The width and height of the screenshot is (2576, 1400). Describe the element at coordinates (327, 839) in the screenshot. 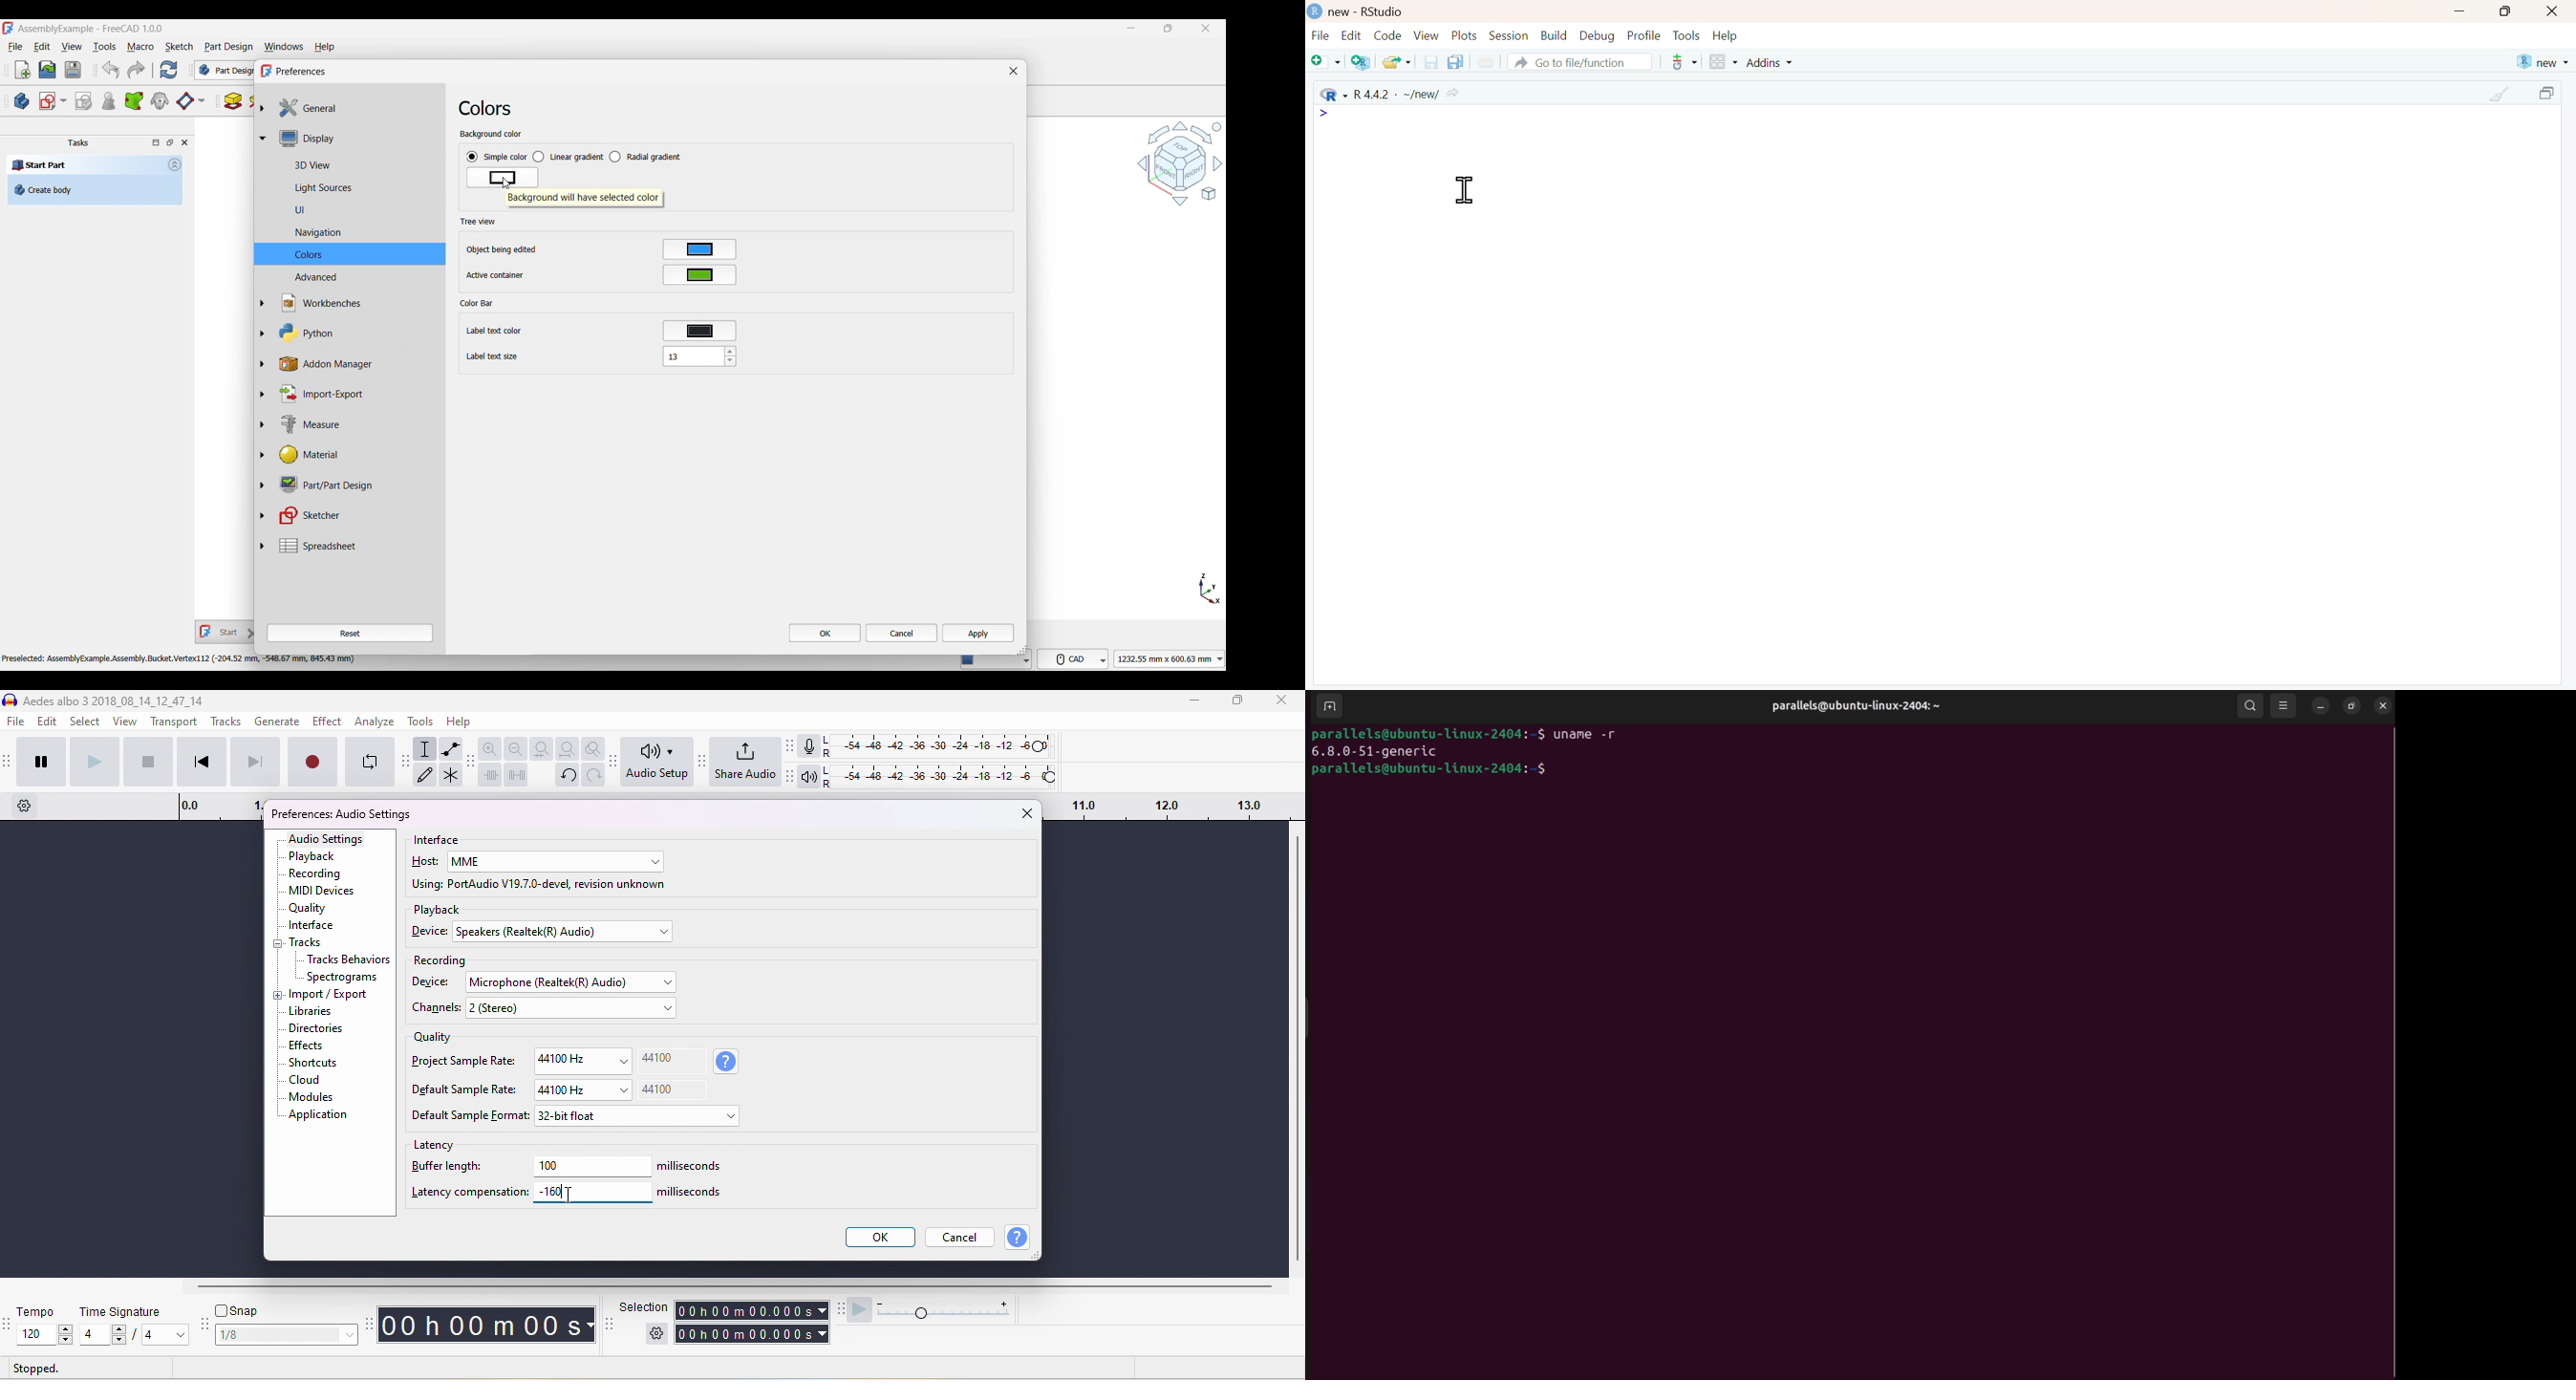

I see `audio settings` at that location.